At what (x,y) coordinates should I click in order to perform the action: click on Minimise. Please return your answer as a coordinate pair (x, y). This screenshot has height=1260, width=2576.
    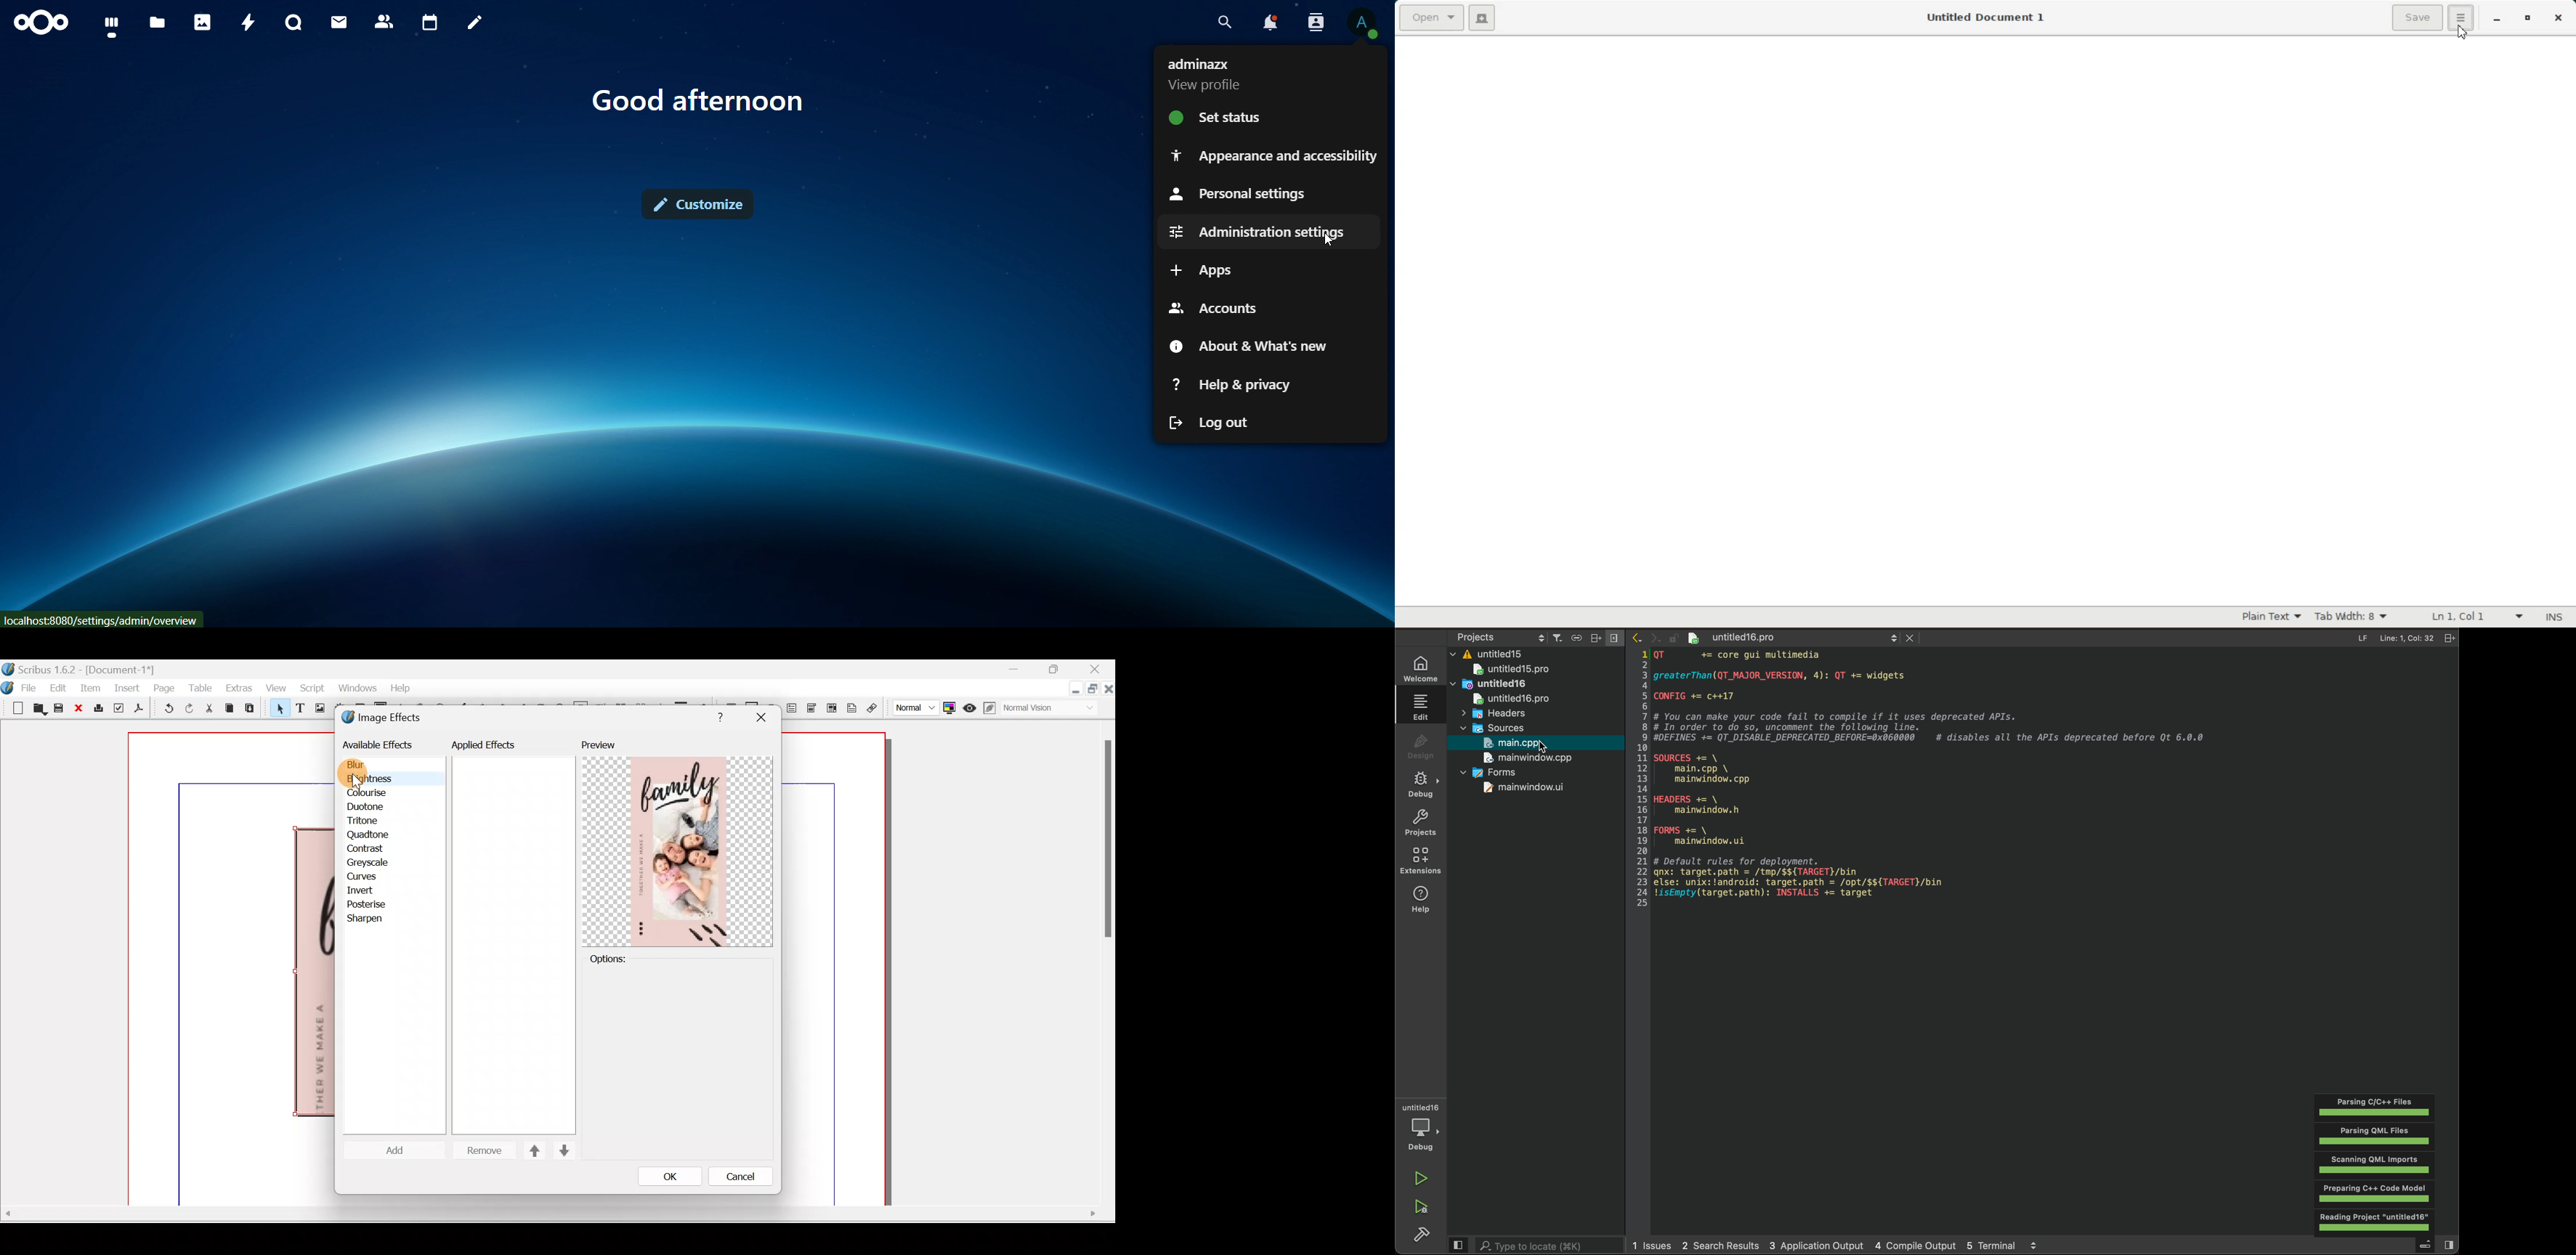
    Looking at the image, I should click on (1073, 690).